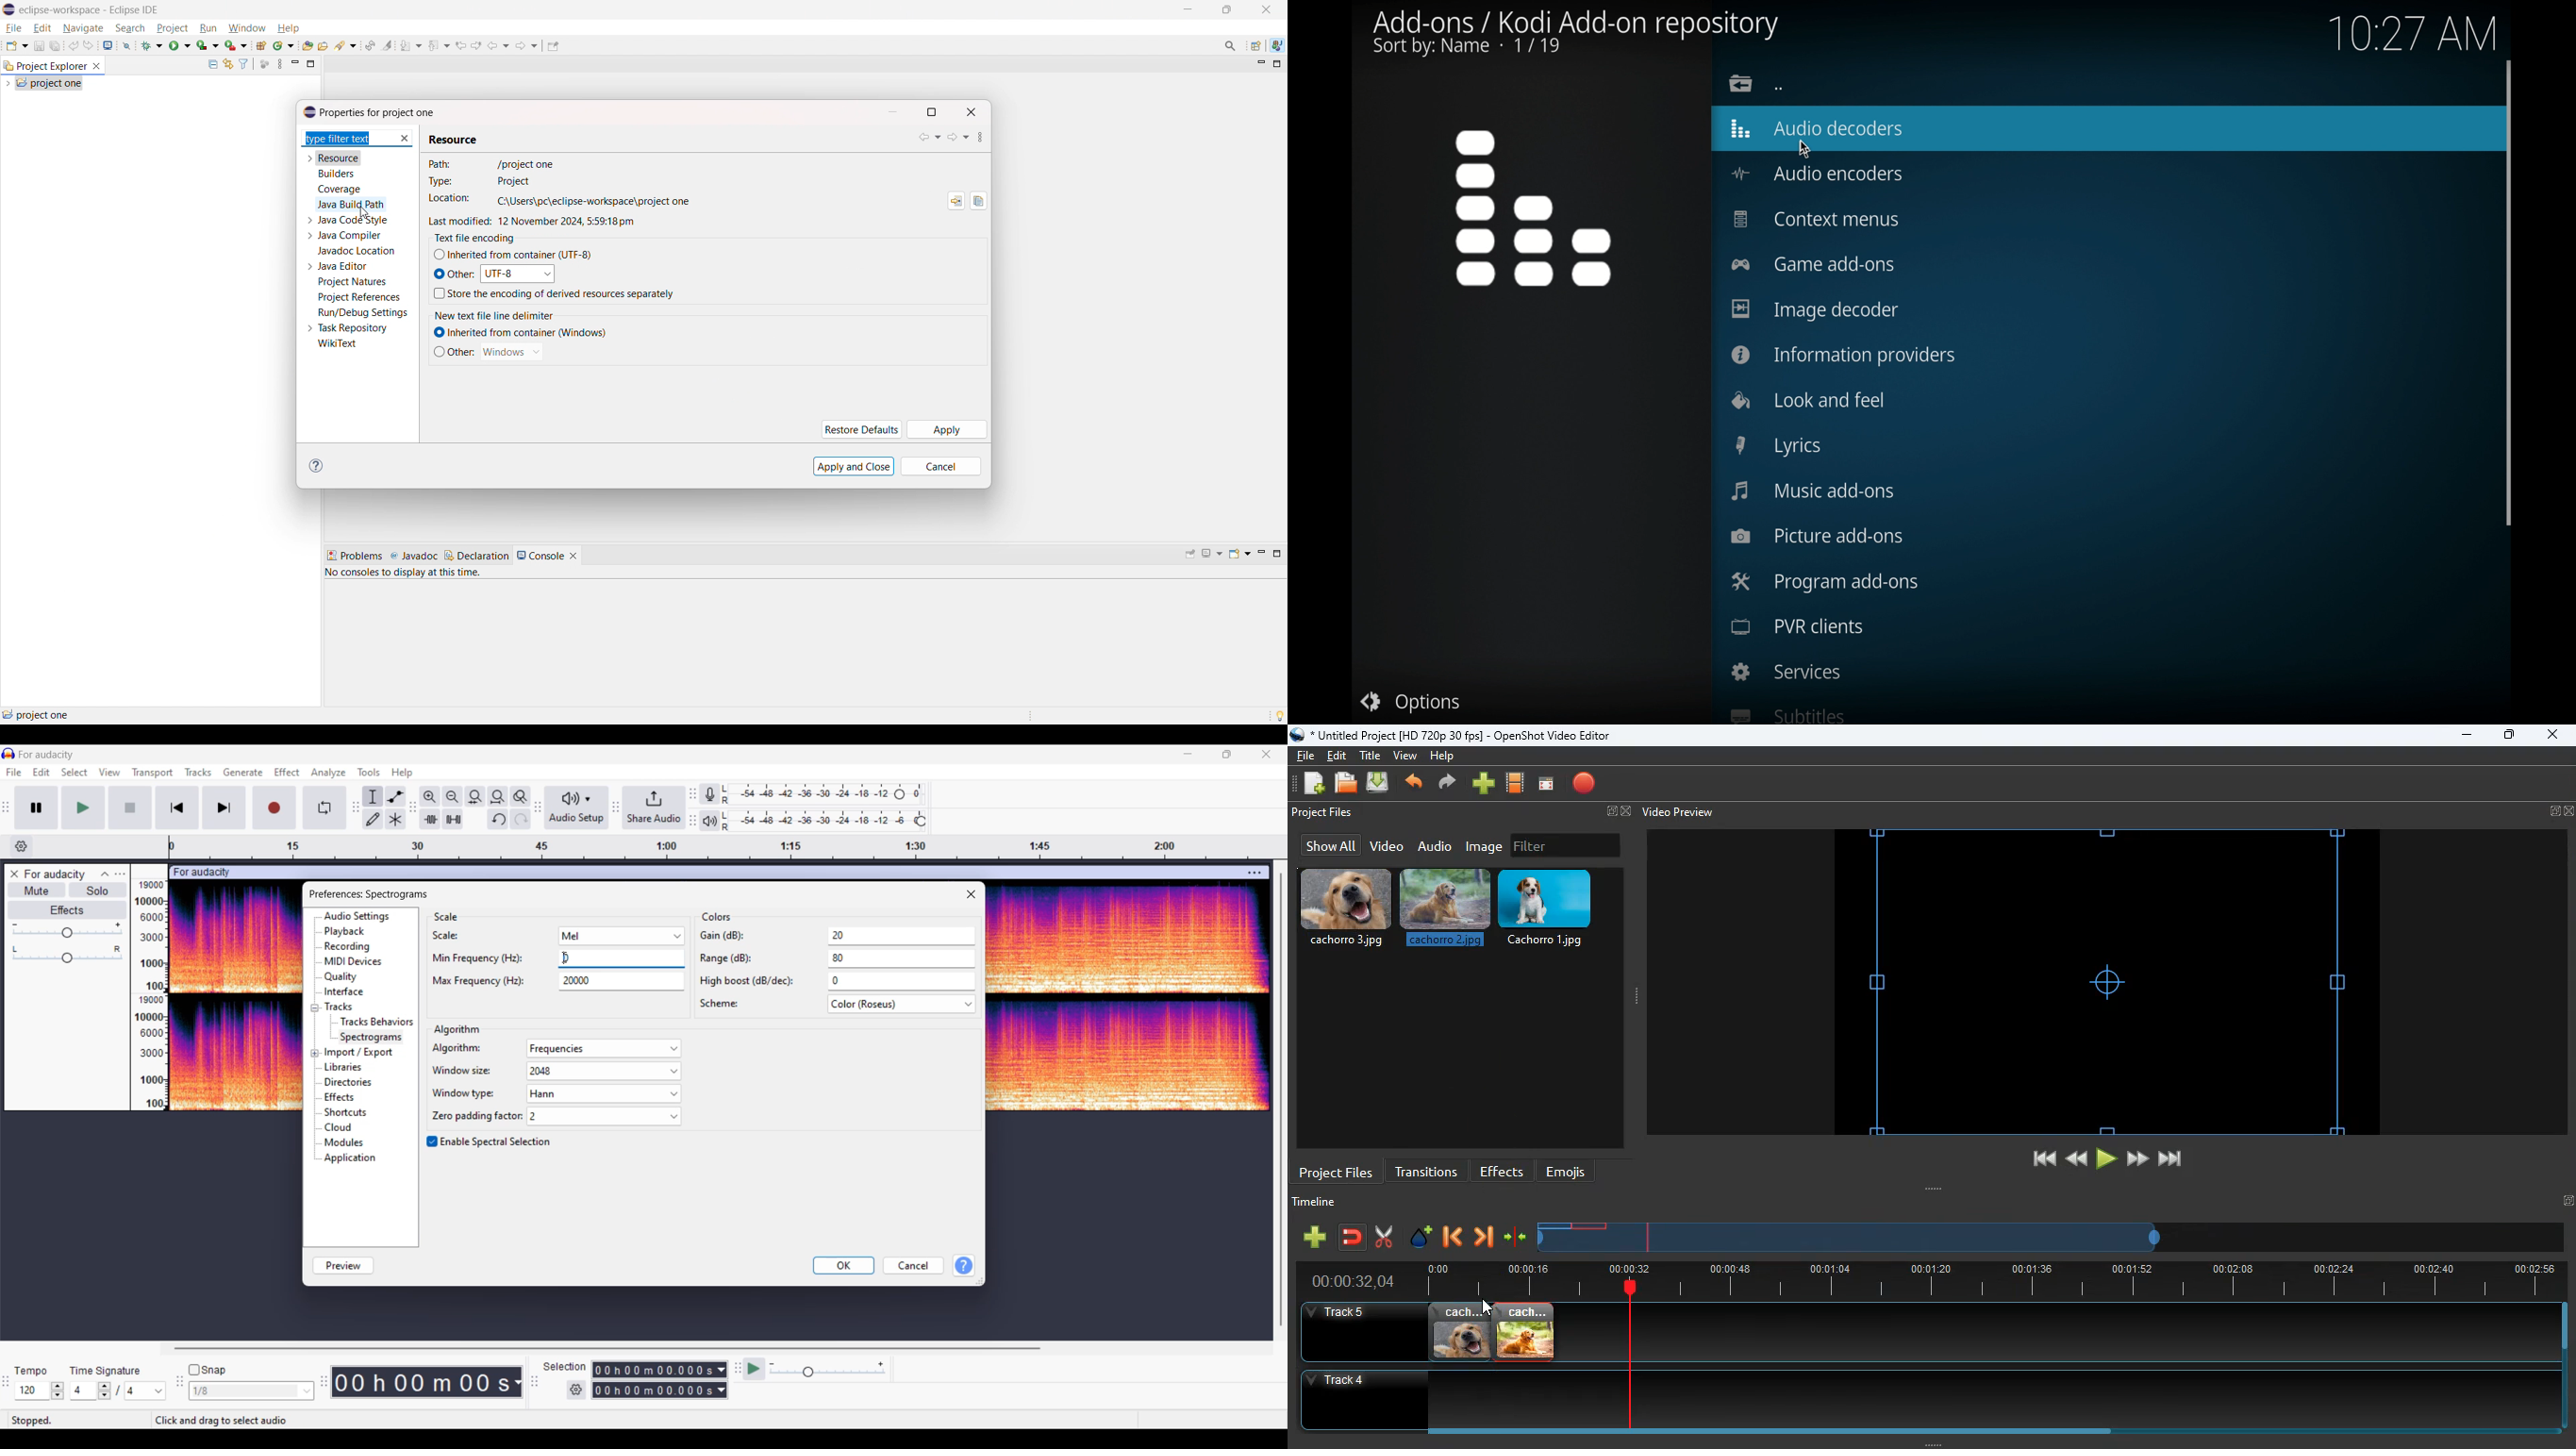  I want to click on Transport menu, so click(153, 773).